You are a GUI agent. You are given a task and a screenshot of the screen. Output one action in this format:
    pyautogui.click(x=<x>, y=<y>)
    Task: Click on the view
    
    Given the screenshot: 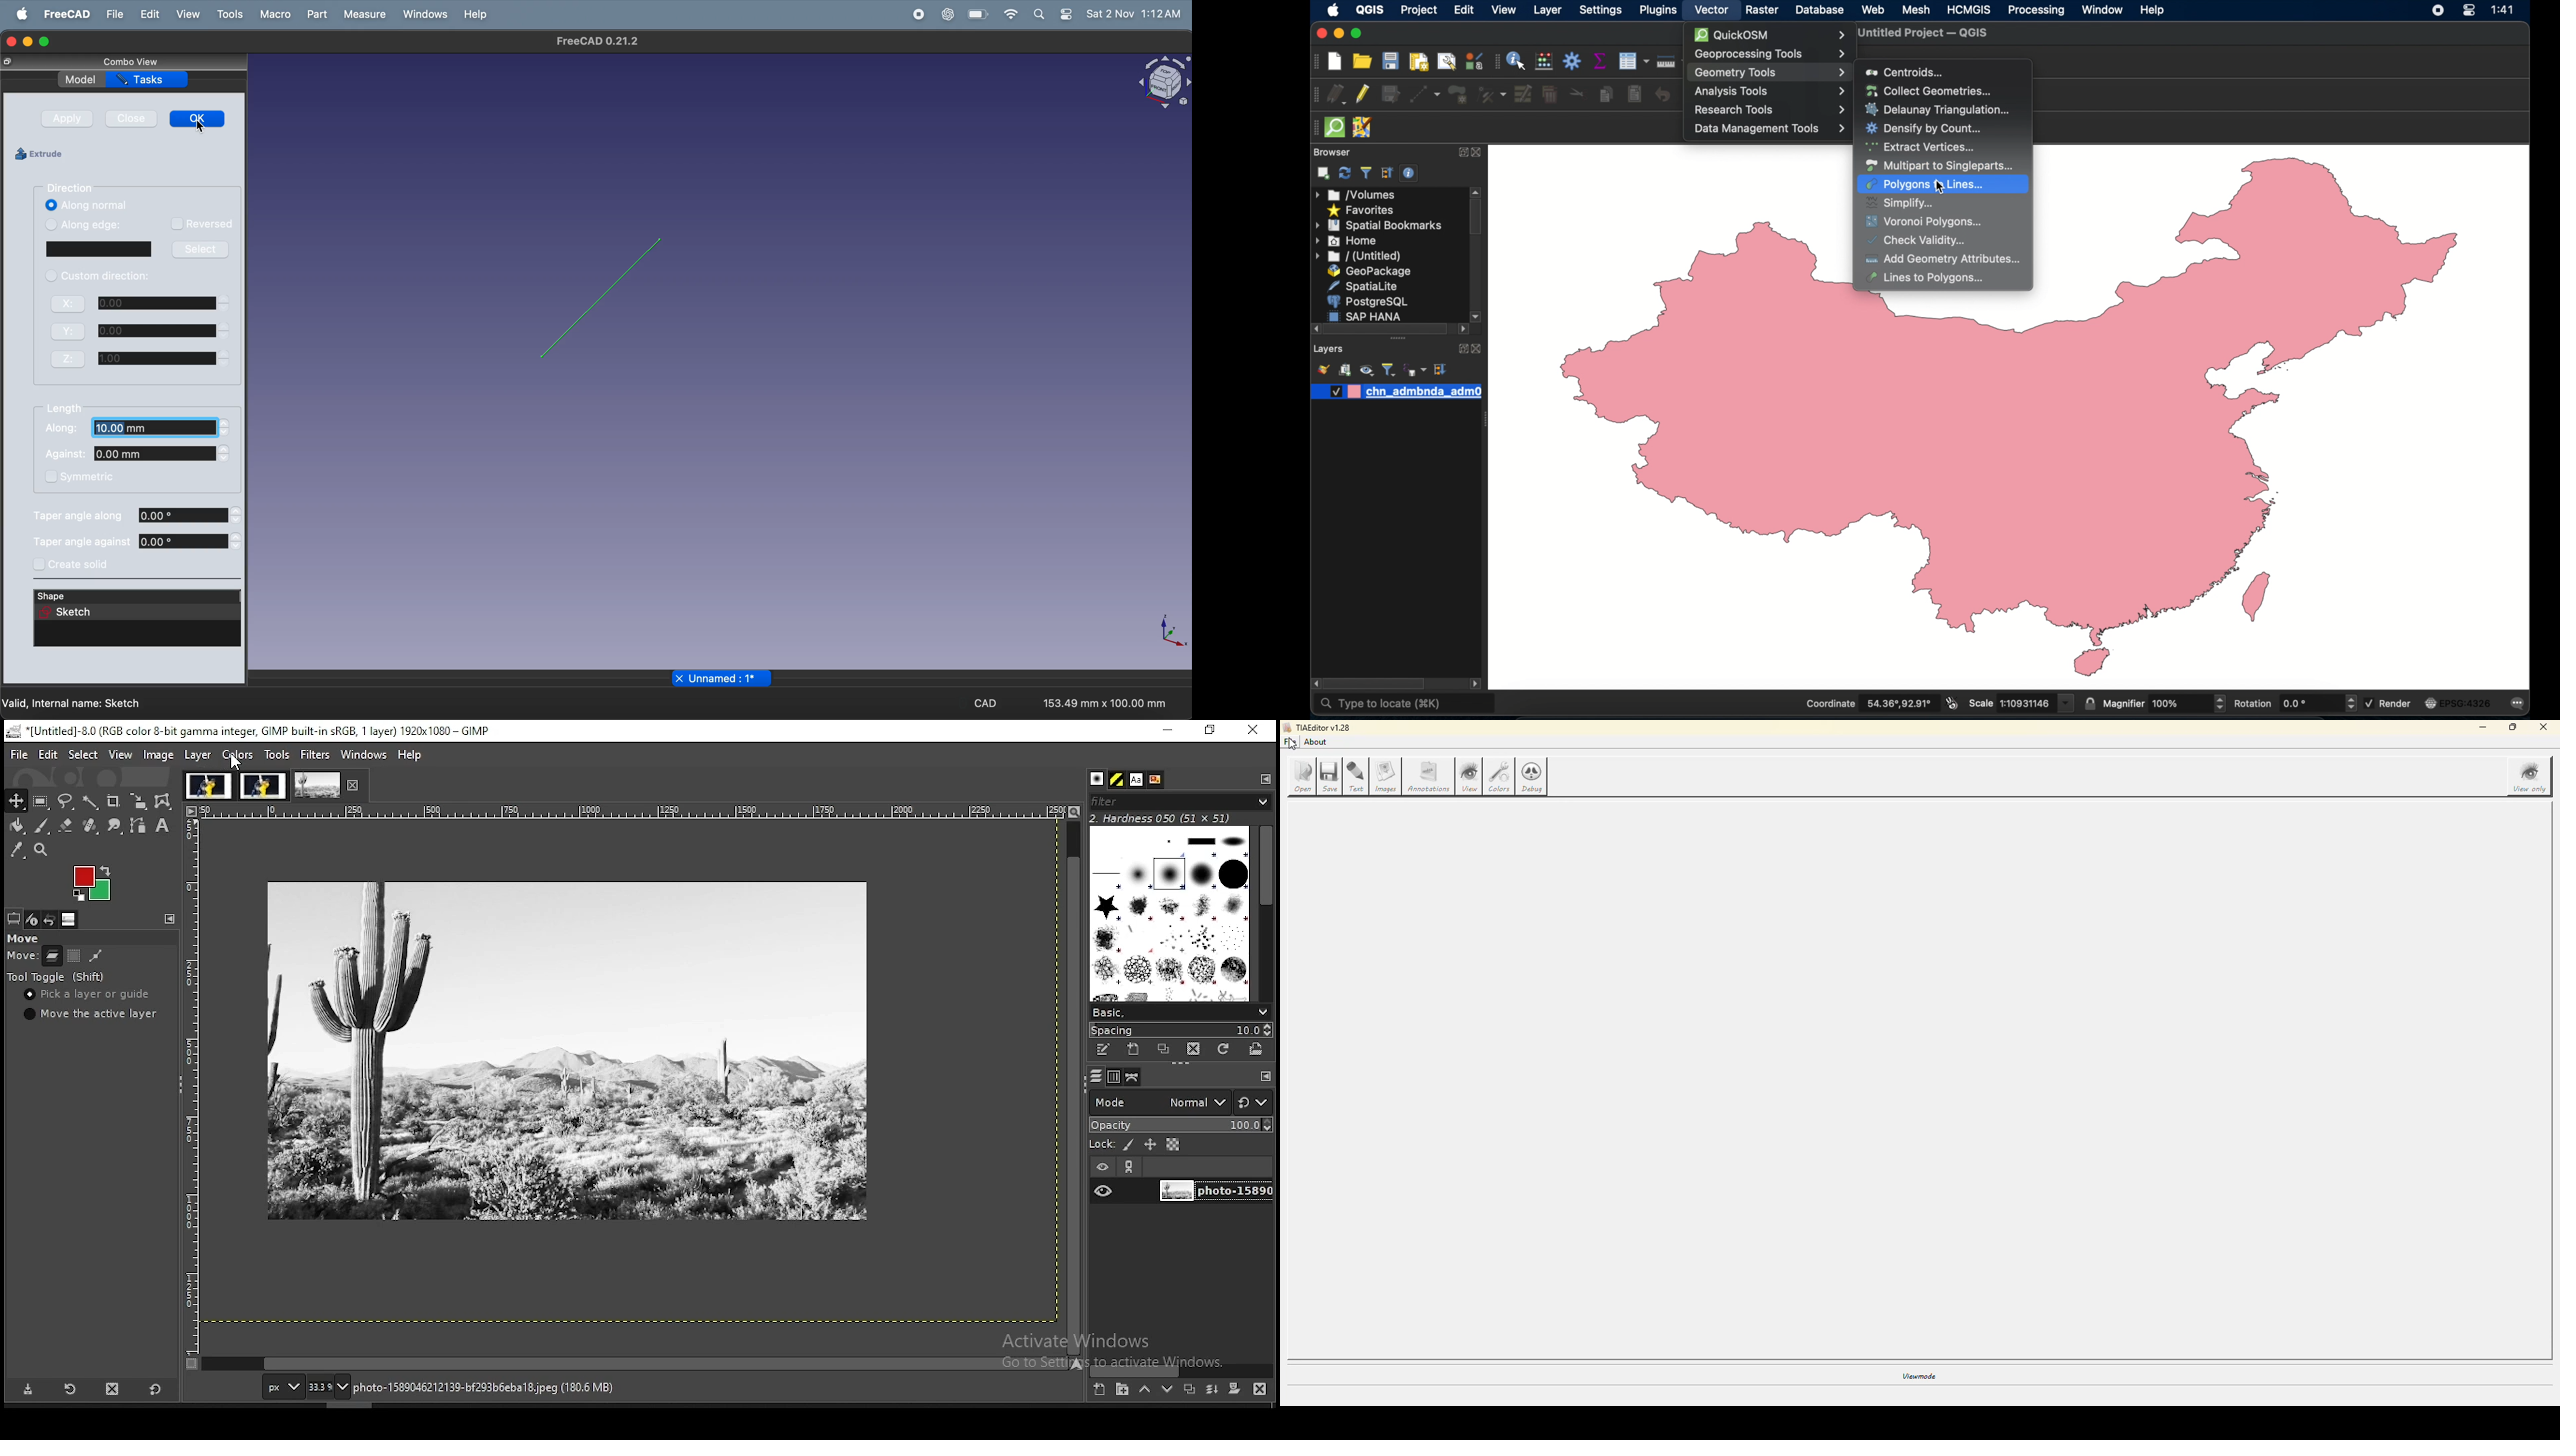 What is the action you would take?
    pyautogui.click(x=186, y=15)
    